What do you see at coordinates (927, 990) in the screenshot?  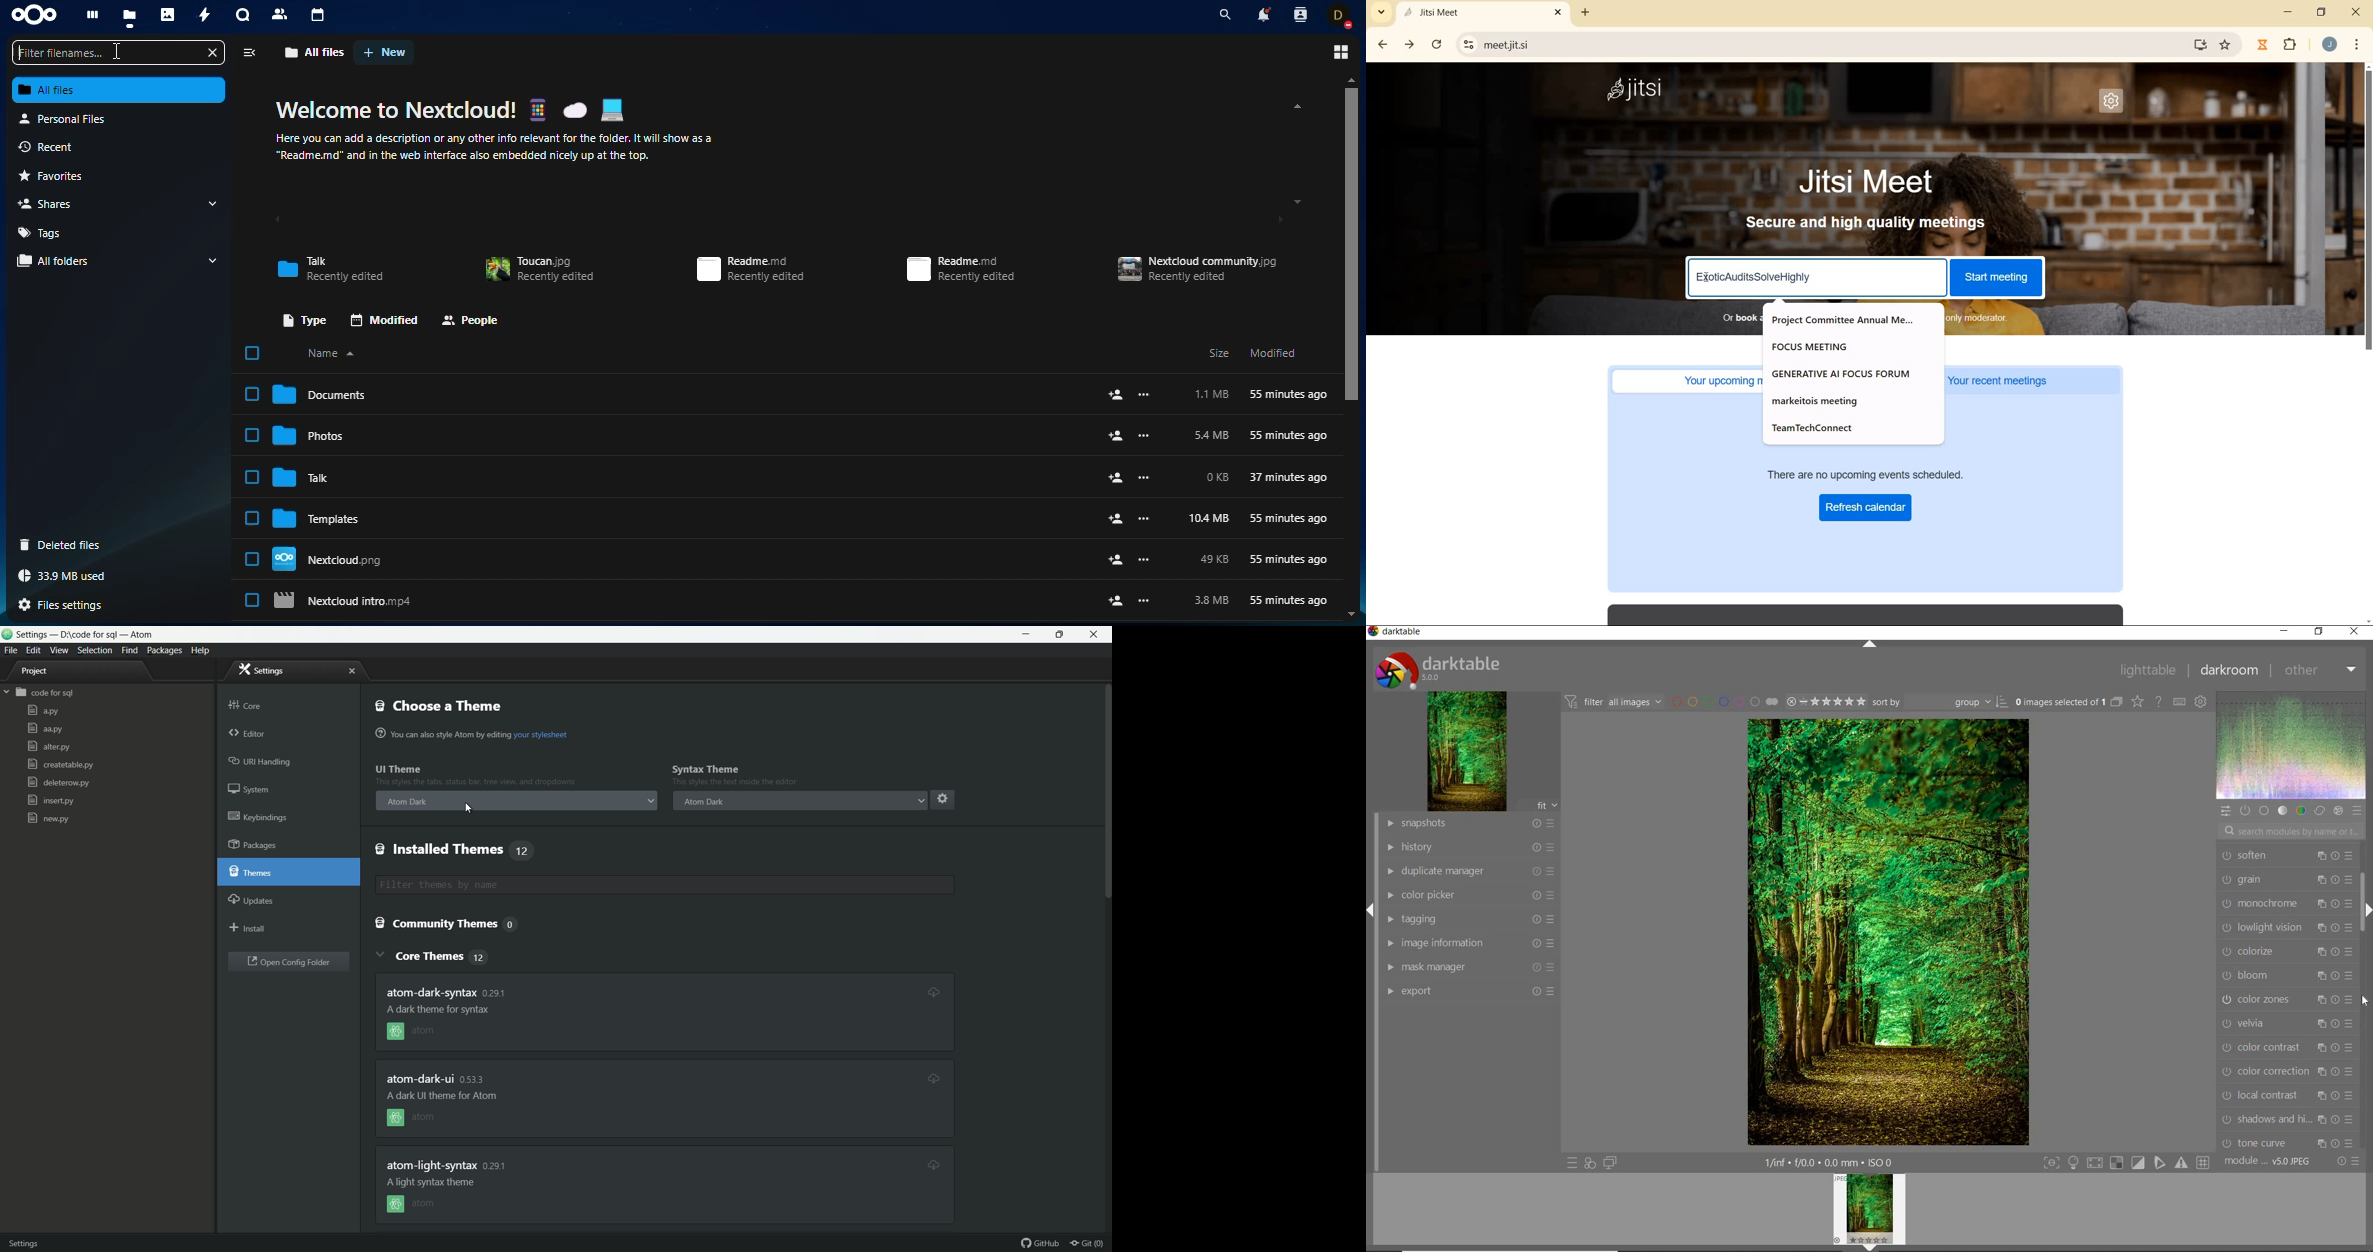 I see `download` at bounding box center [927, 990].